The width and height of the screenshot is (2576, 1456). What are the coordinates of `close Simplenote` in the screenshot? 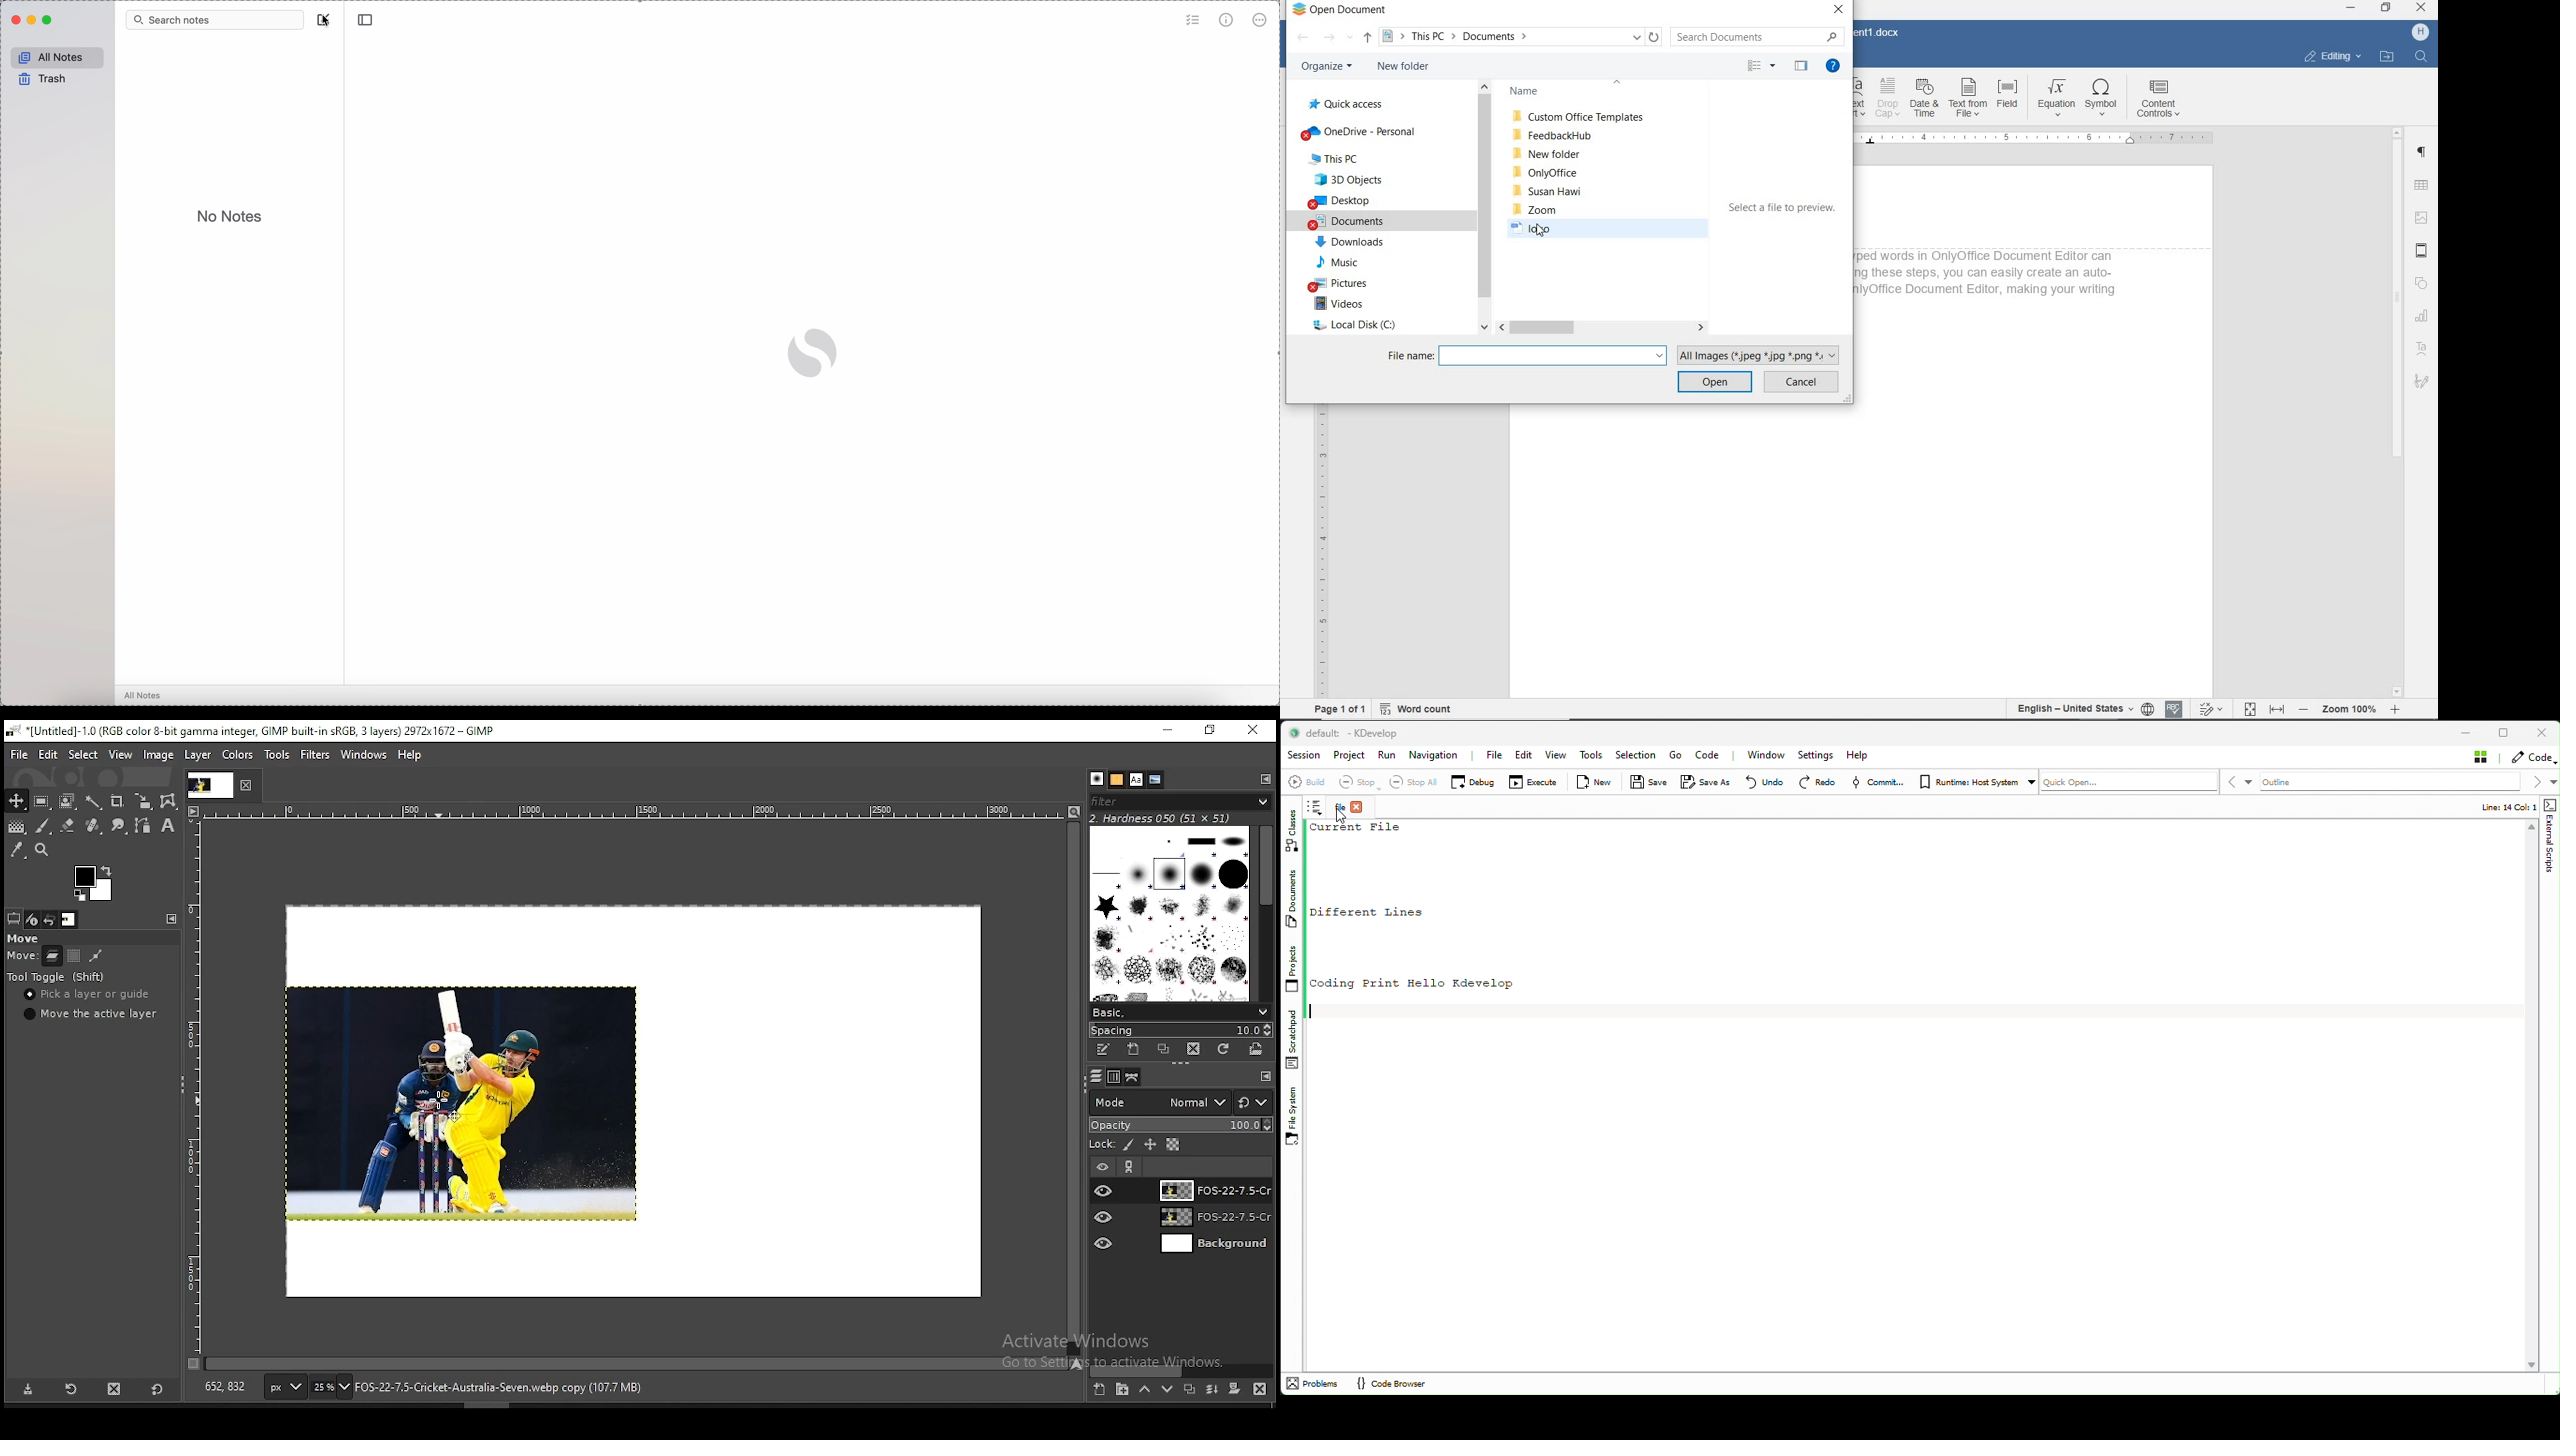 It's located at (14, 20).